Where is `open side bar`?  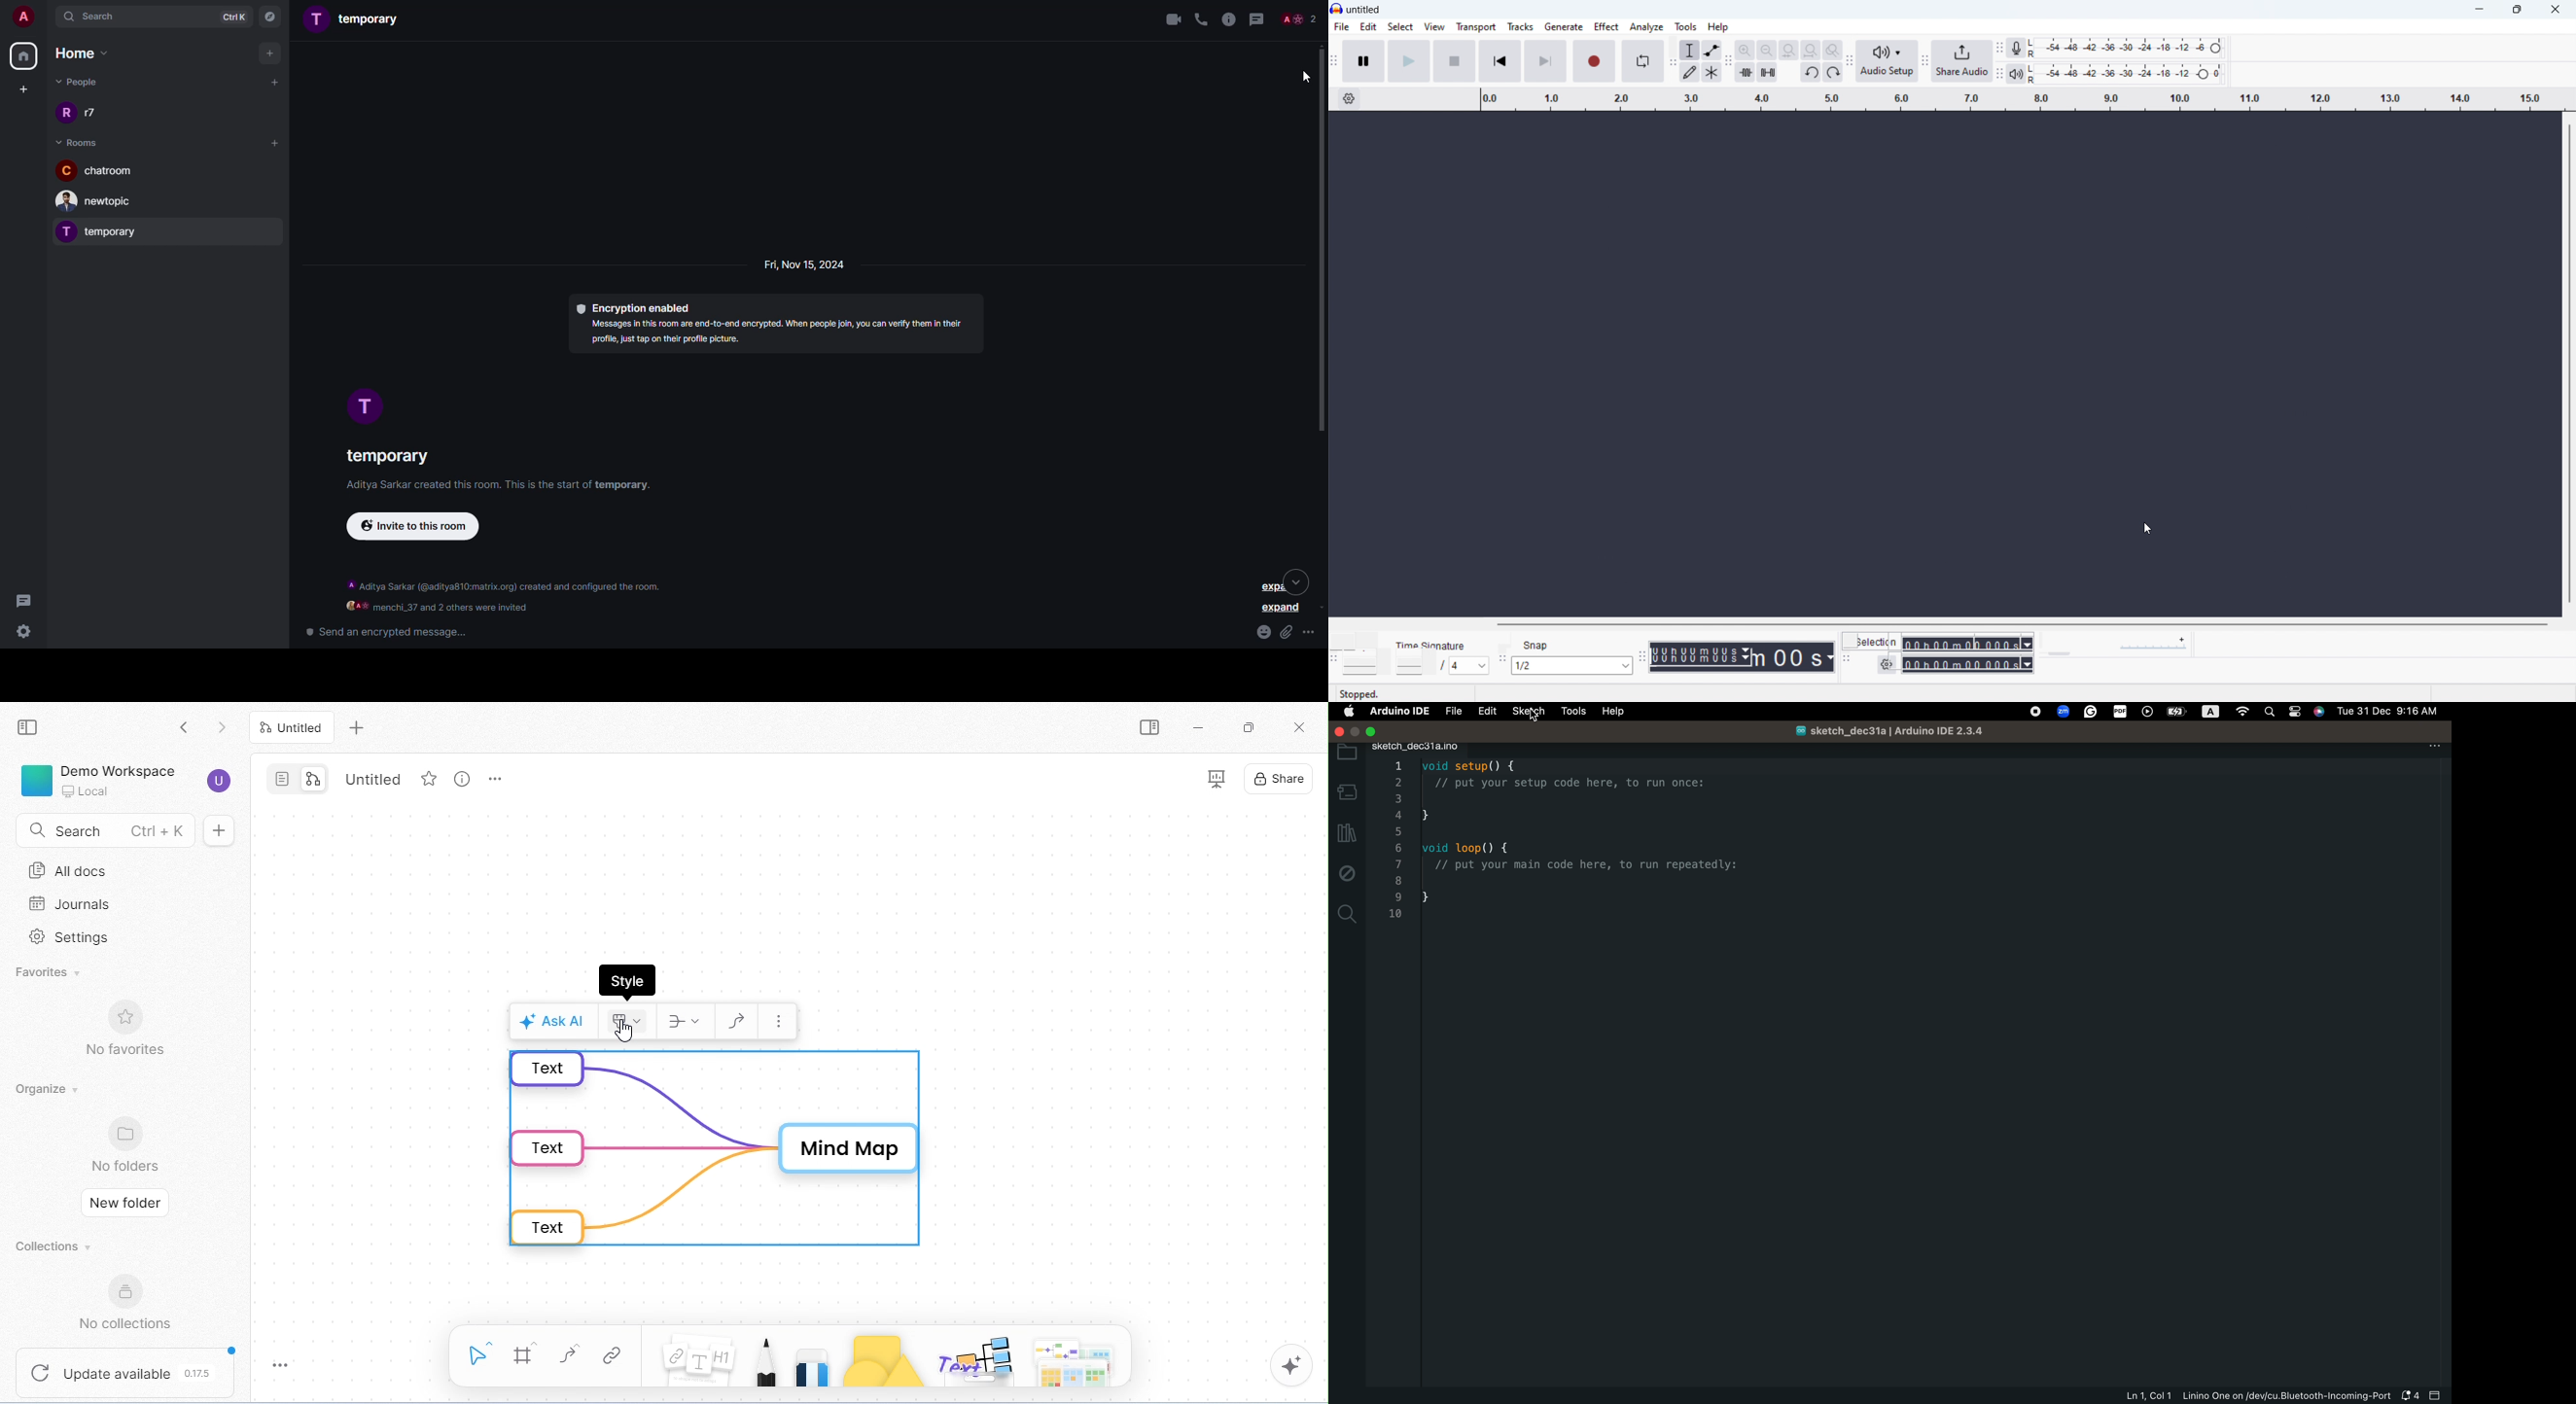 open side bar is located at coordinates (1151, 728).